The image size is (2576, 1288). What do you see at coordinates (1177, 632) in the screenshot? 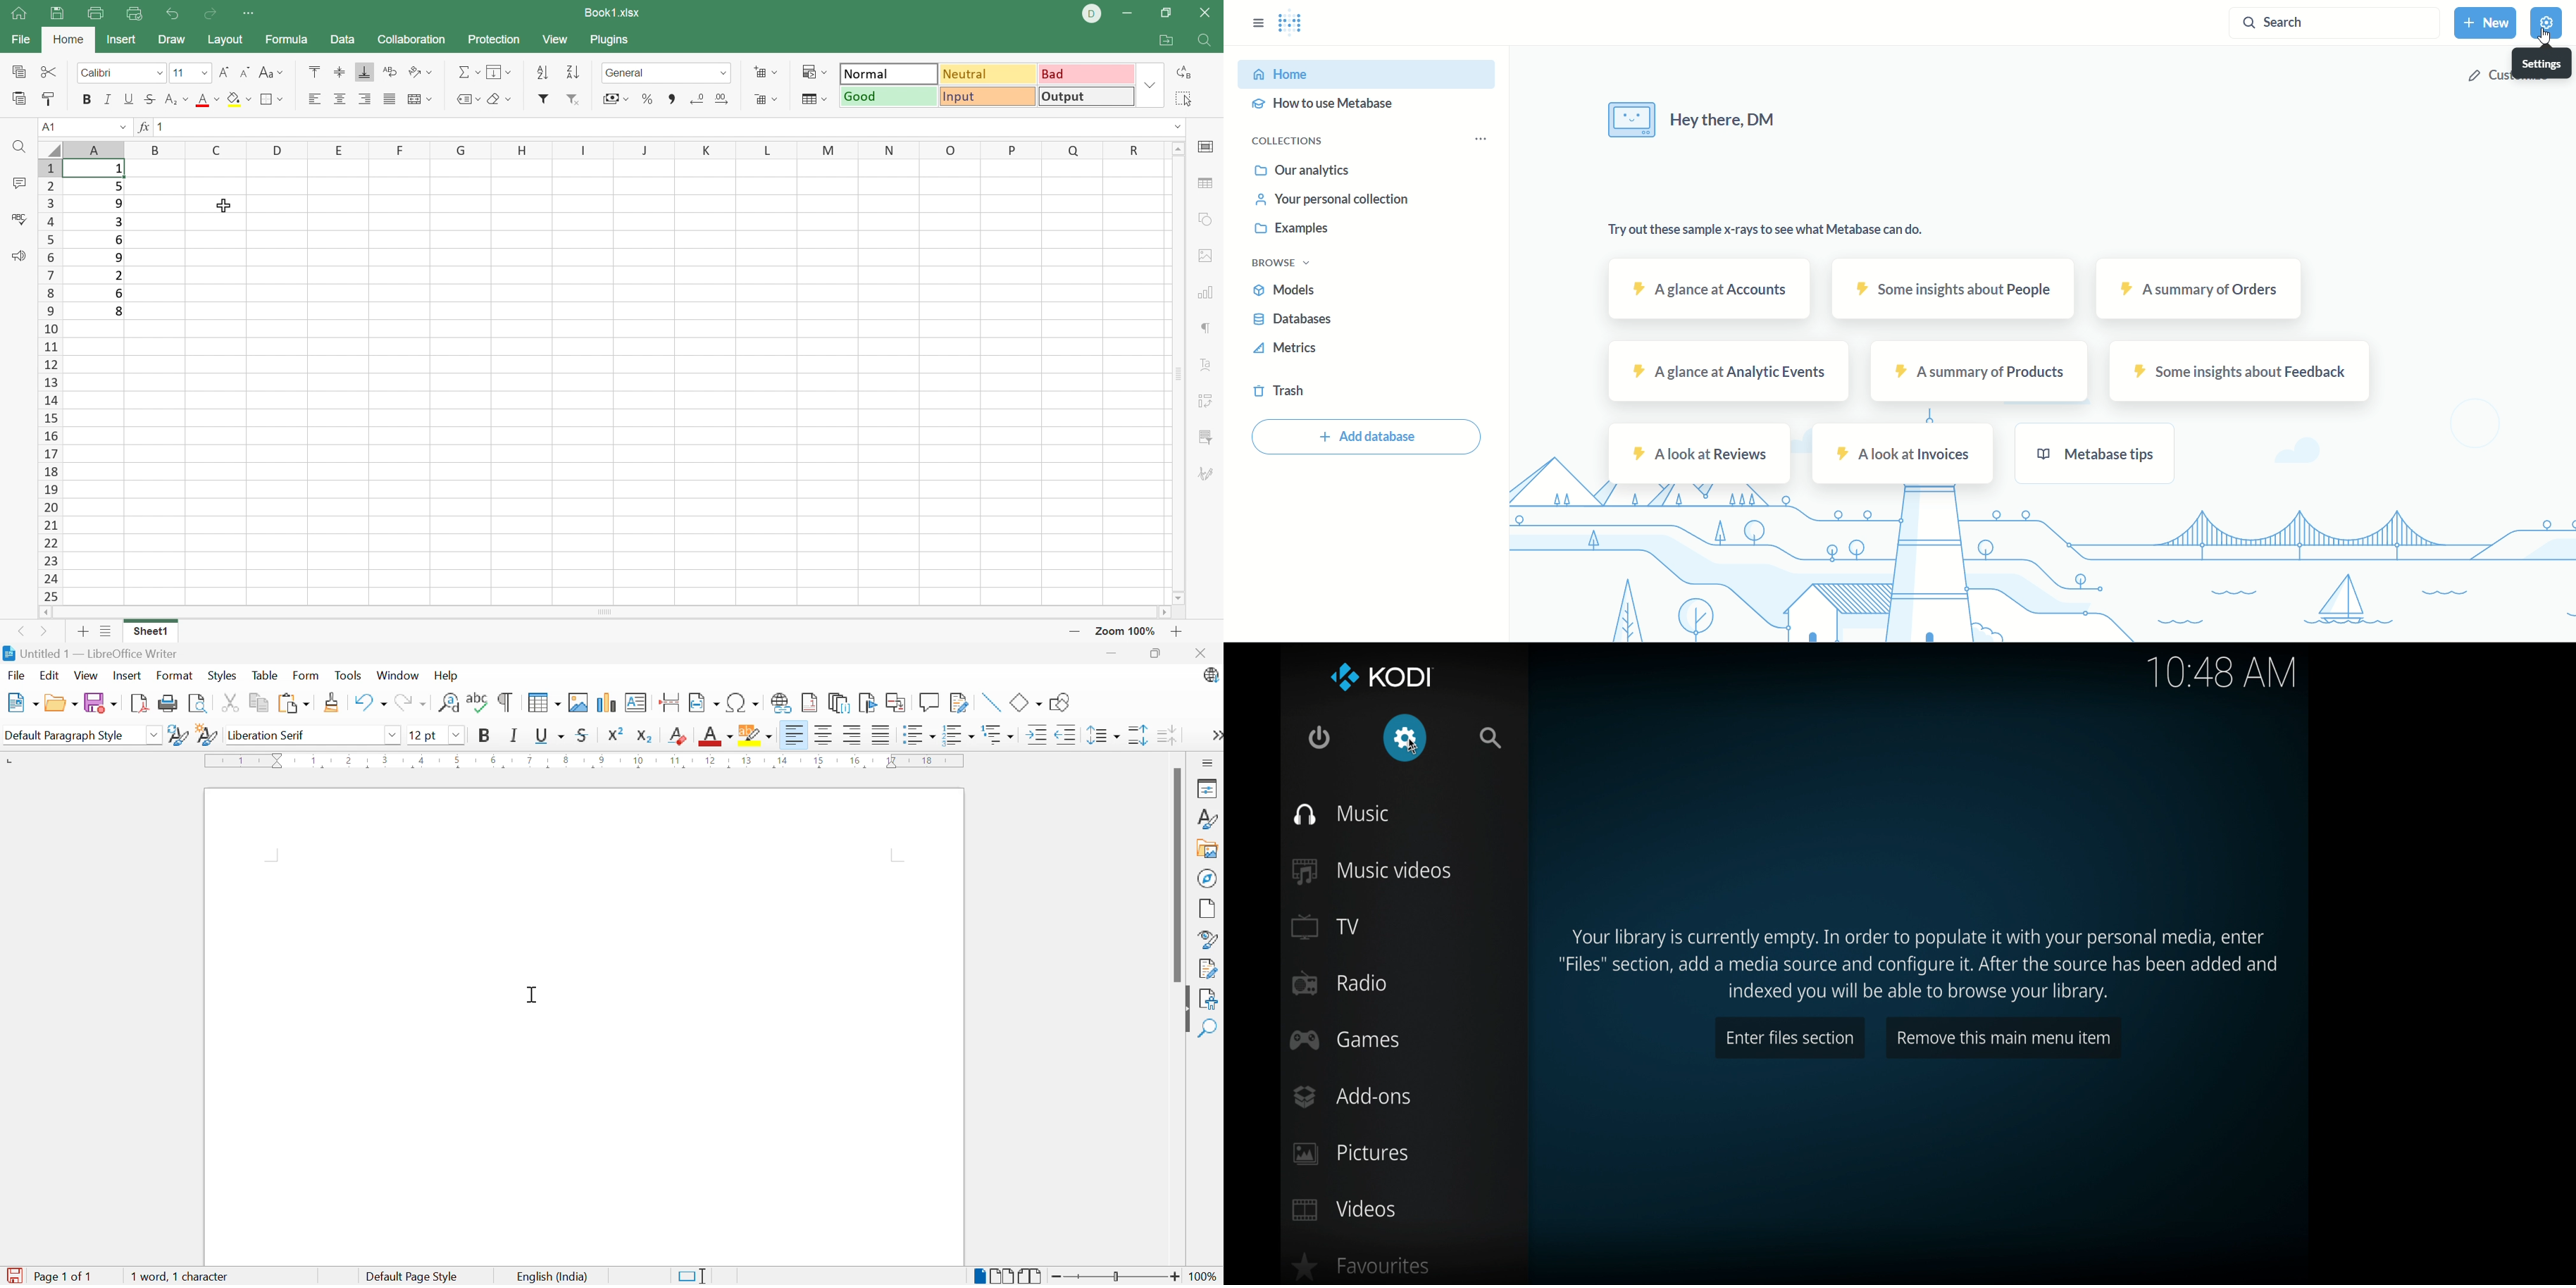
I see `Zoom in` at bounding box center [1177, 632].